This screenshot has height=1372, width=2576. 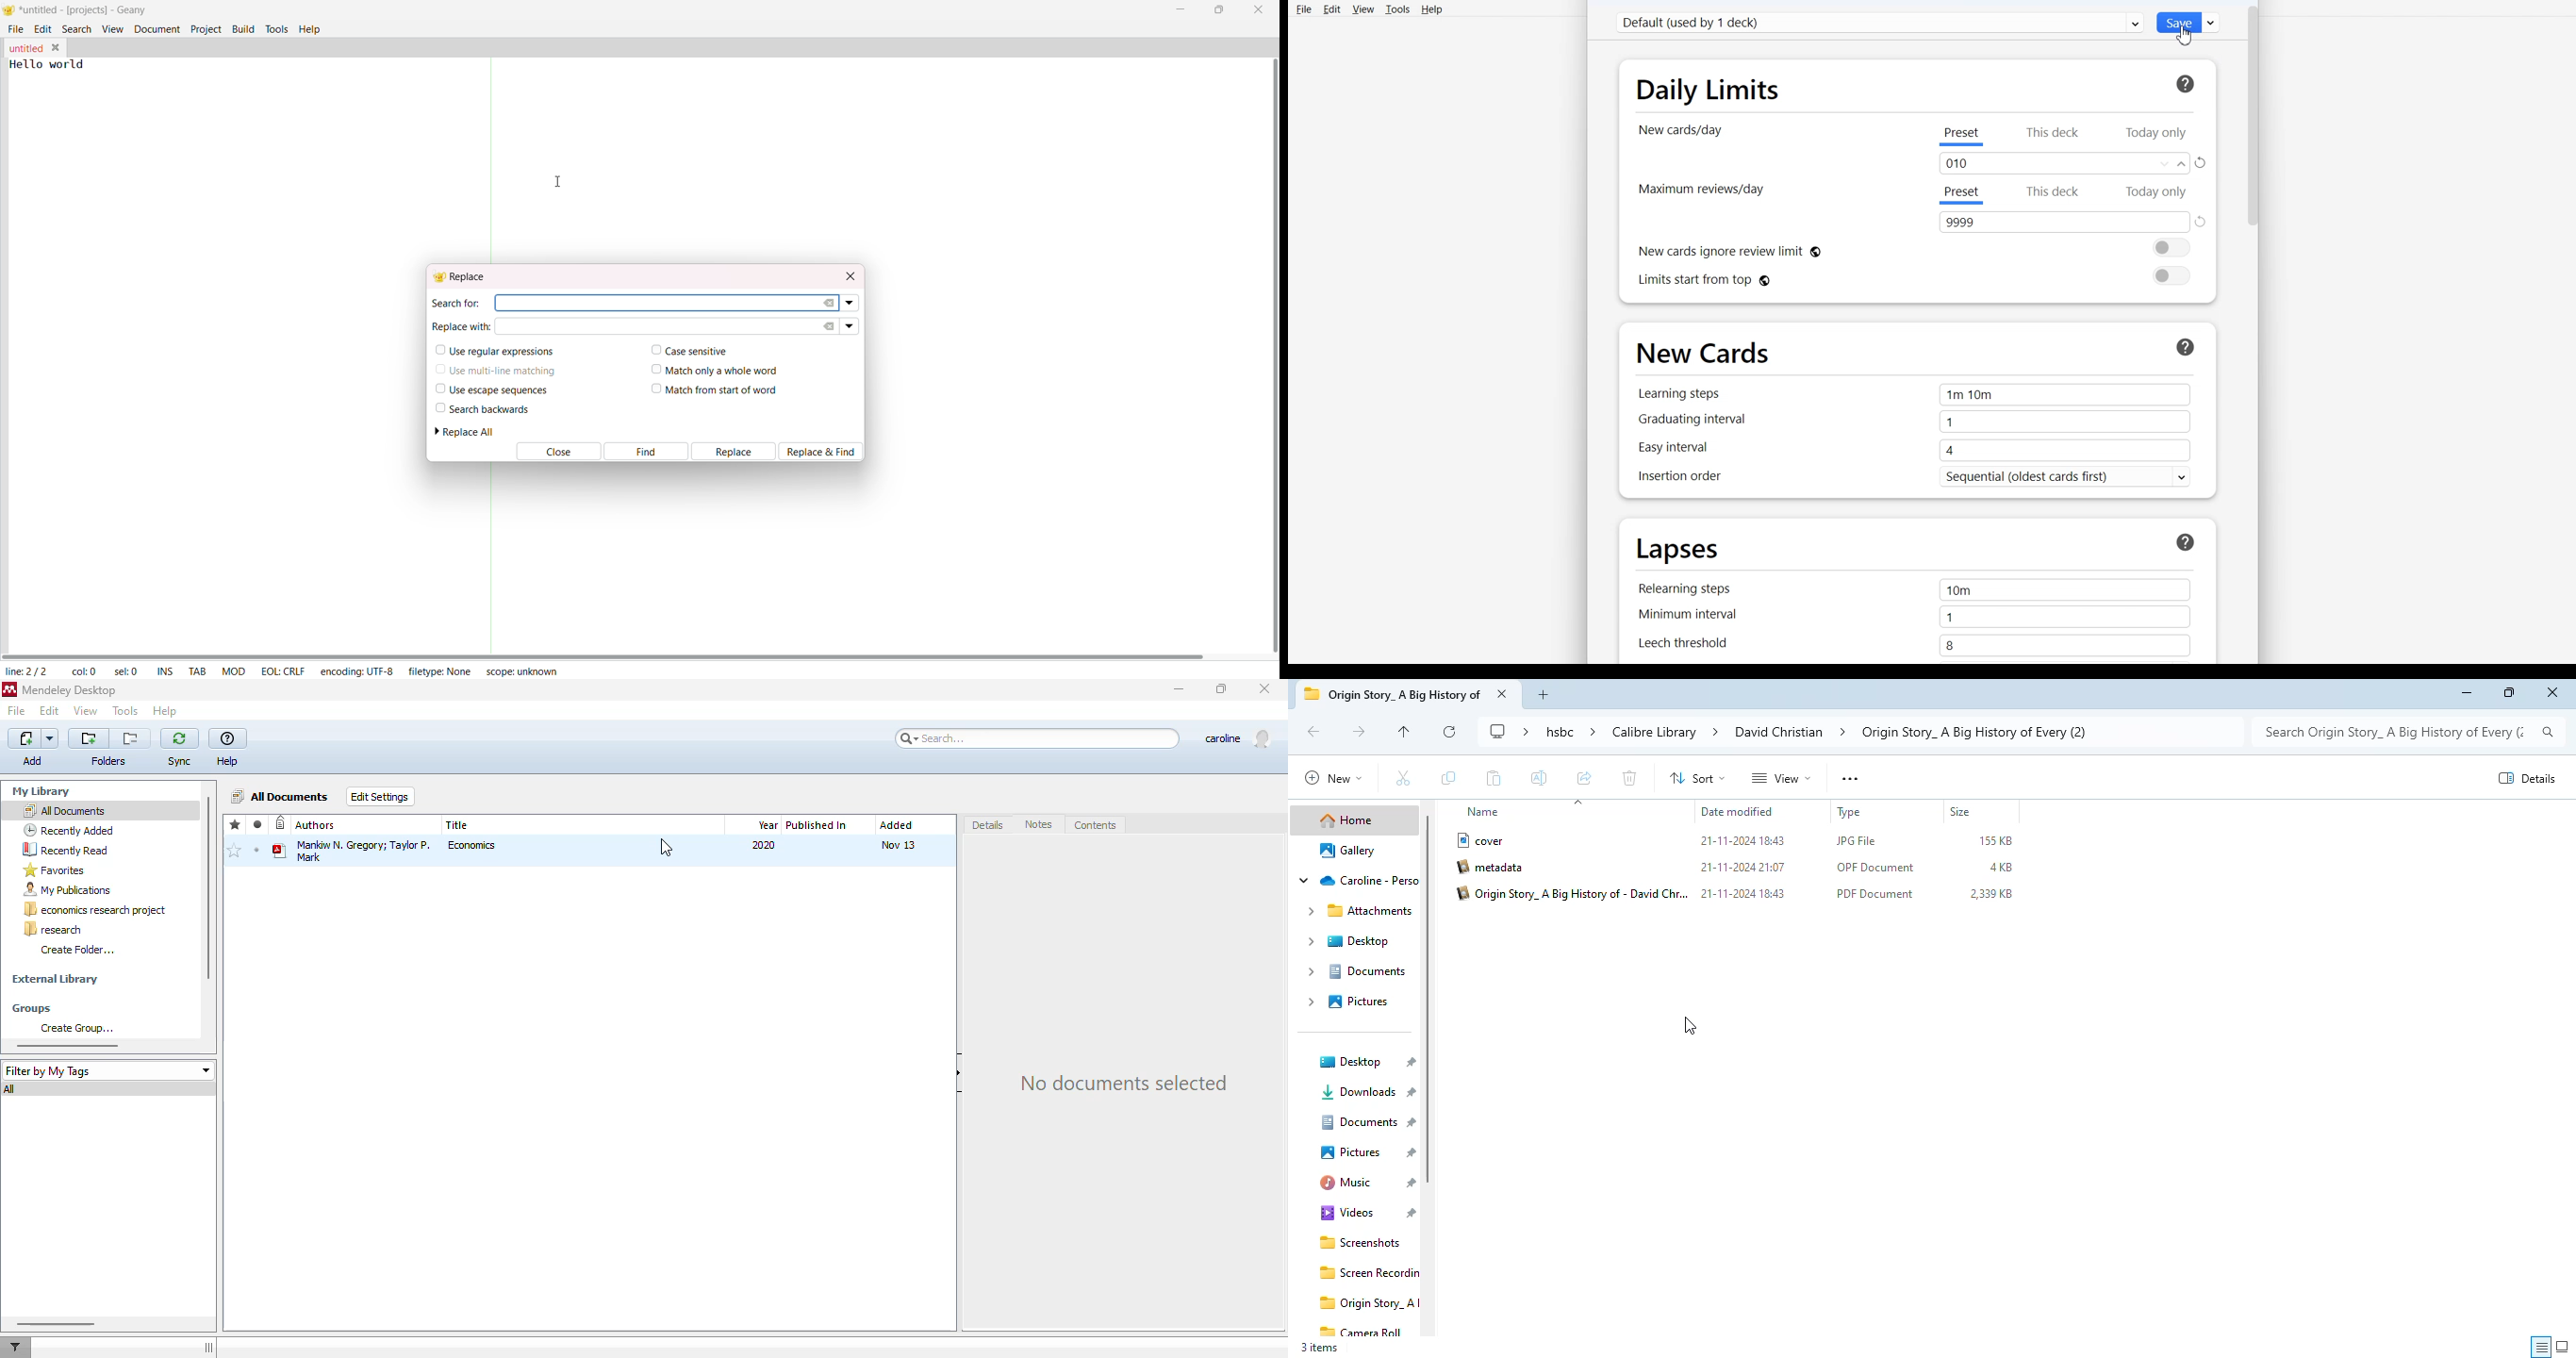 What do you see at coordinates (2185, 346) in the screenshot?
I see `More Info` at bounding box center [2185, 346].